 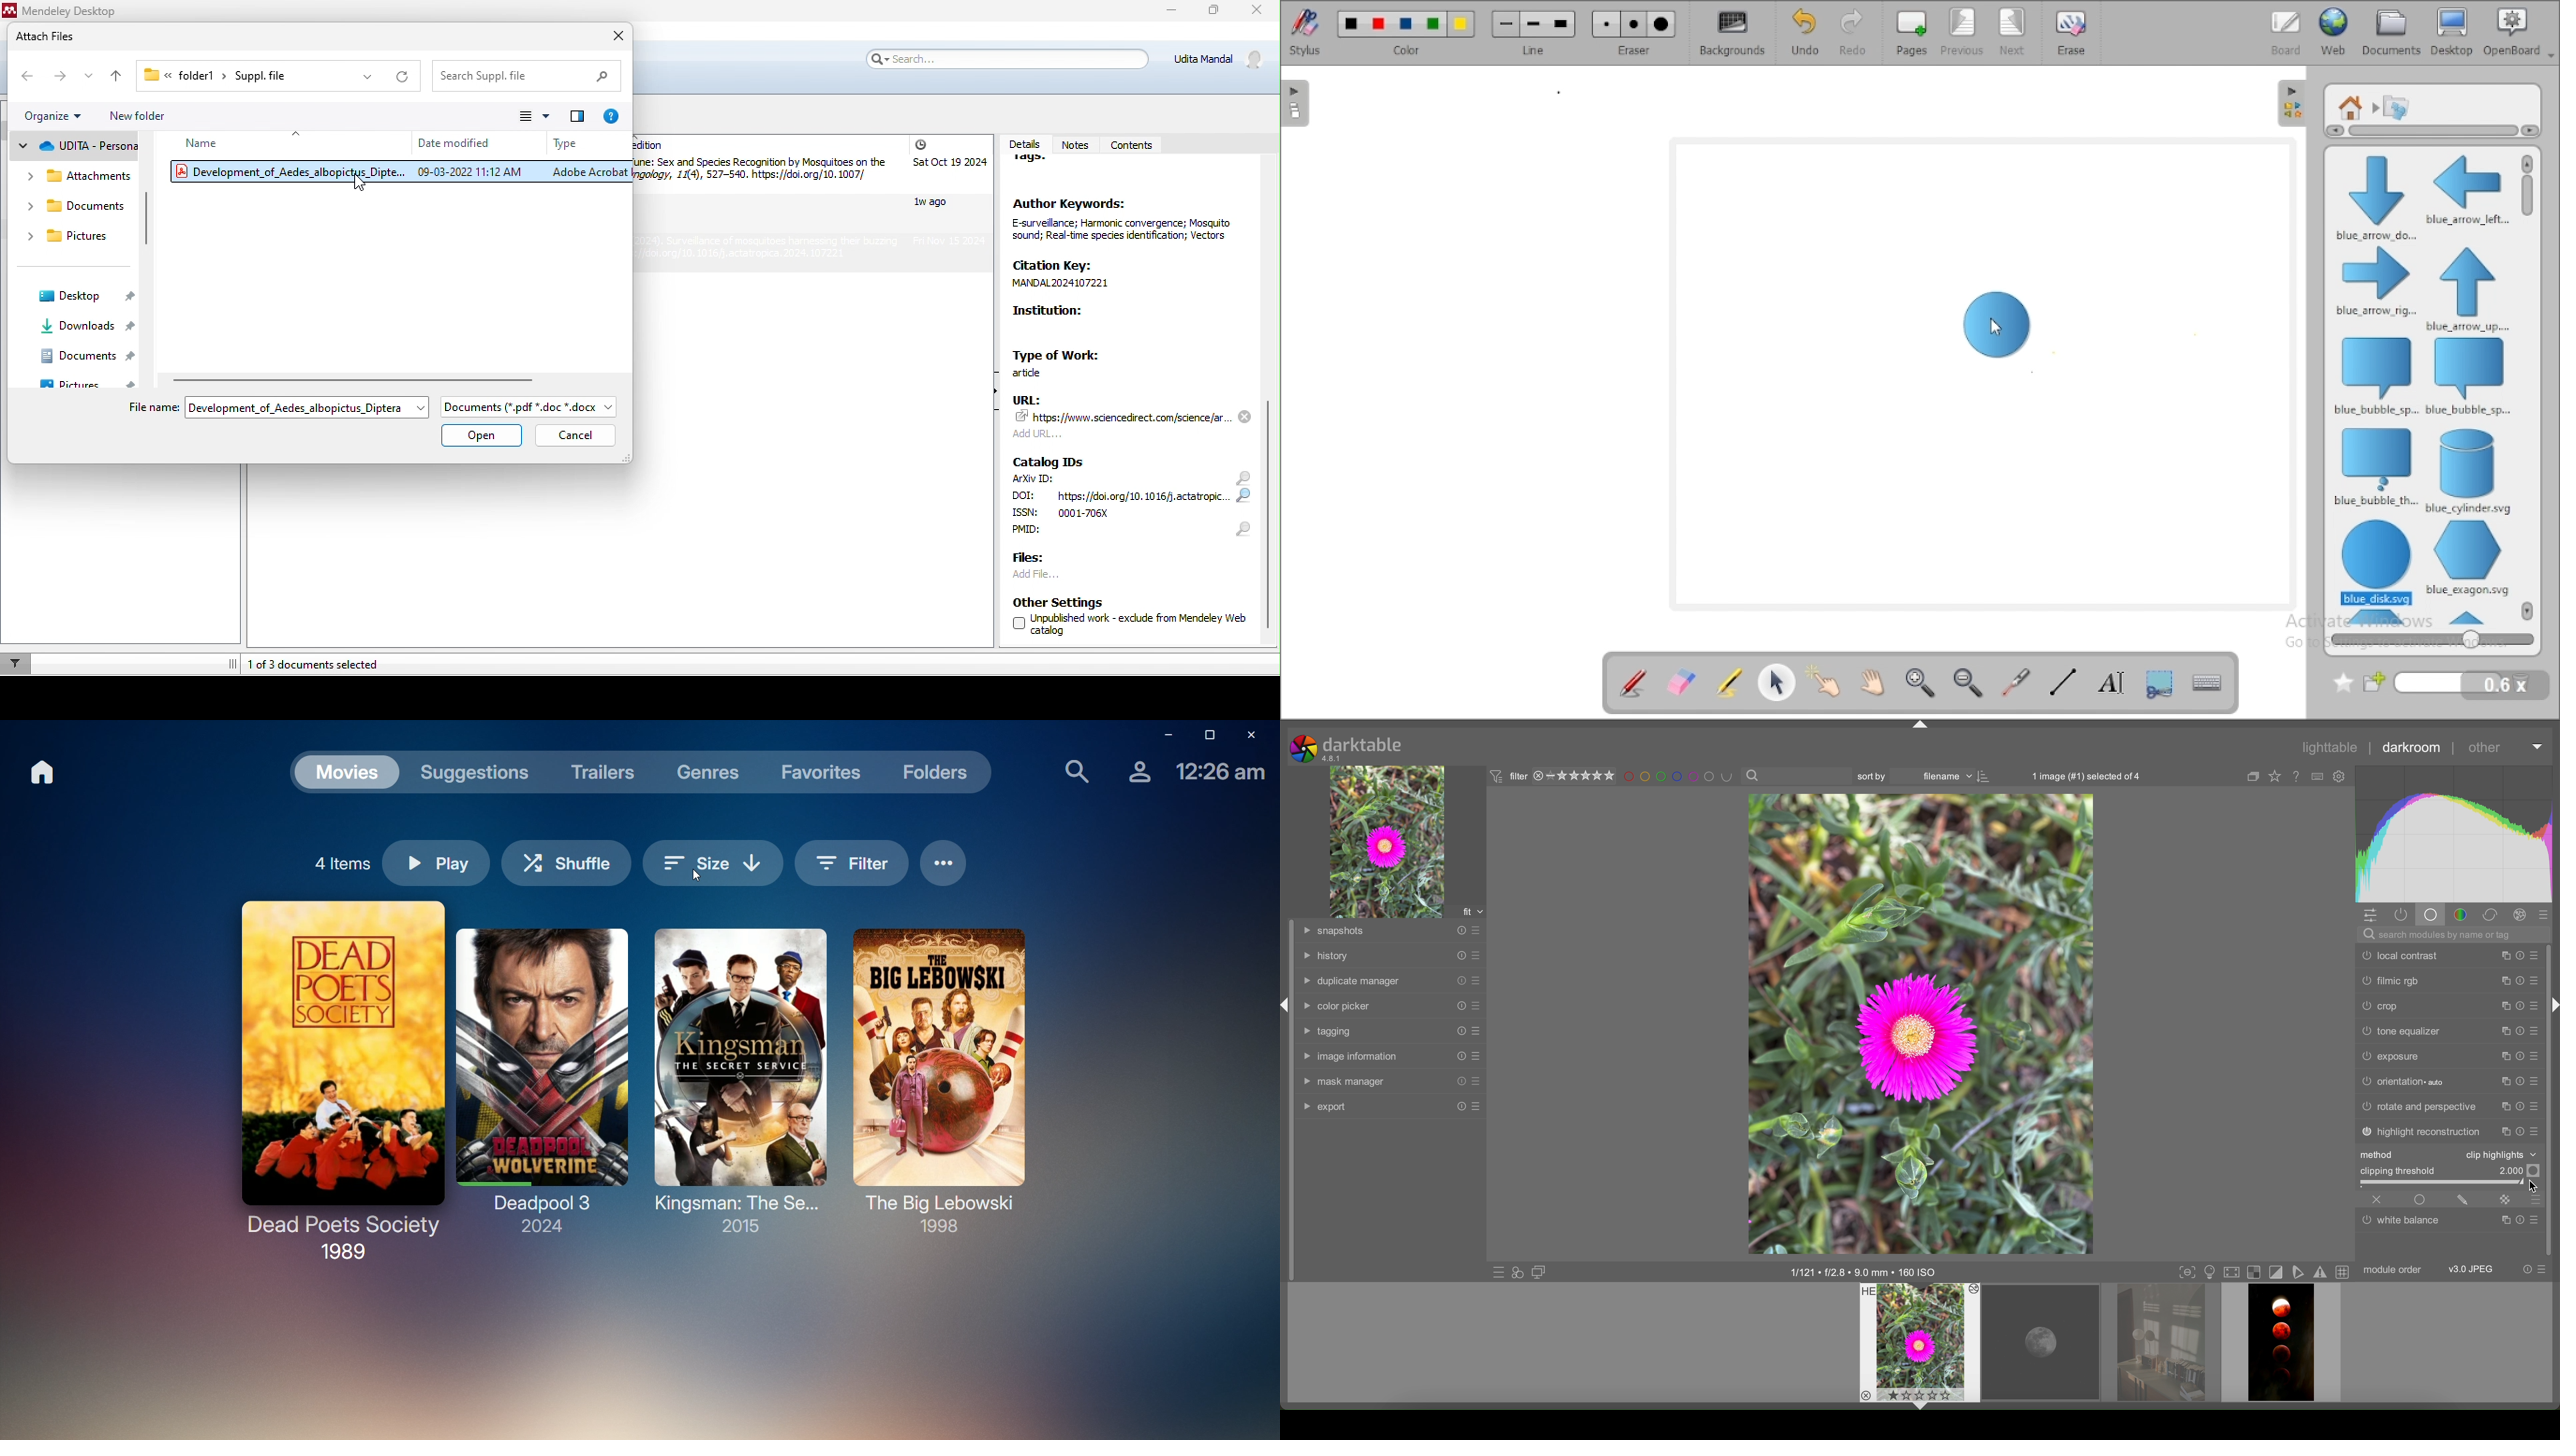 What do you see at coordinates (2520, 1057) in the screenshot?
I see `reset presets` at bounding box center [2520, 1057].